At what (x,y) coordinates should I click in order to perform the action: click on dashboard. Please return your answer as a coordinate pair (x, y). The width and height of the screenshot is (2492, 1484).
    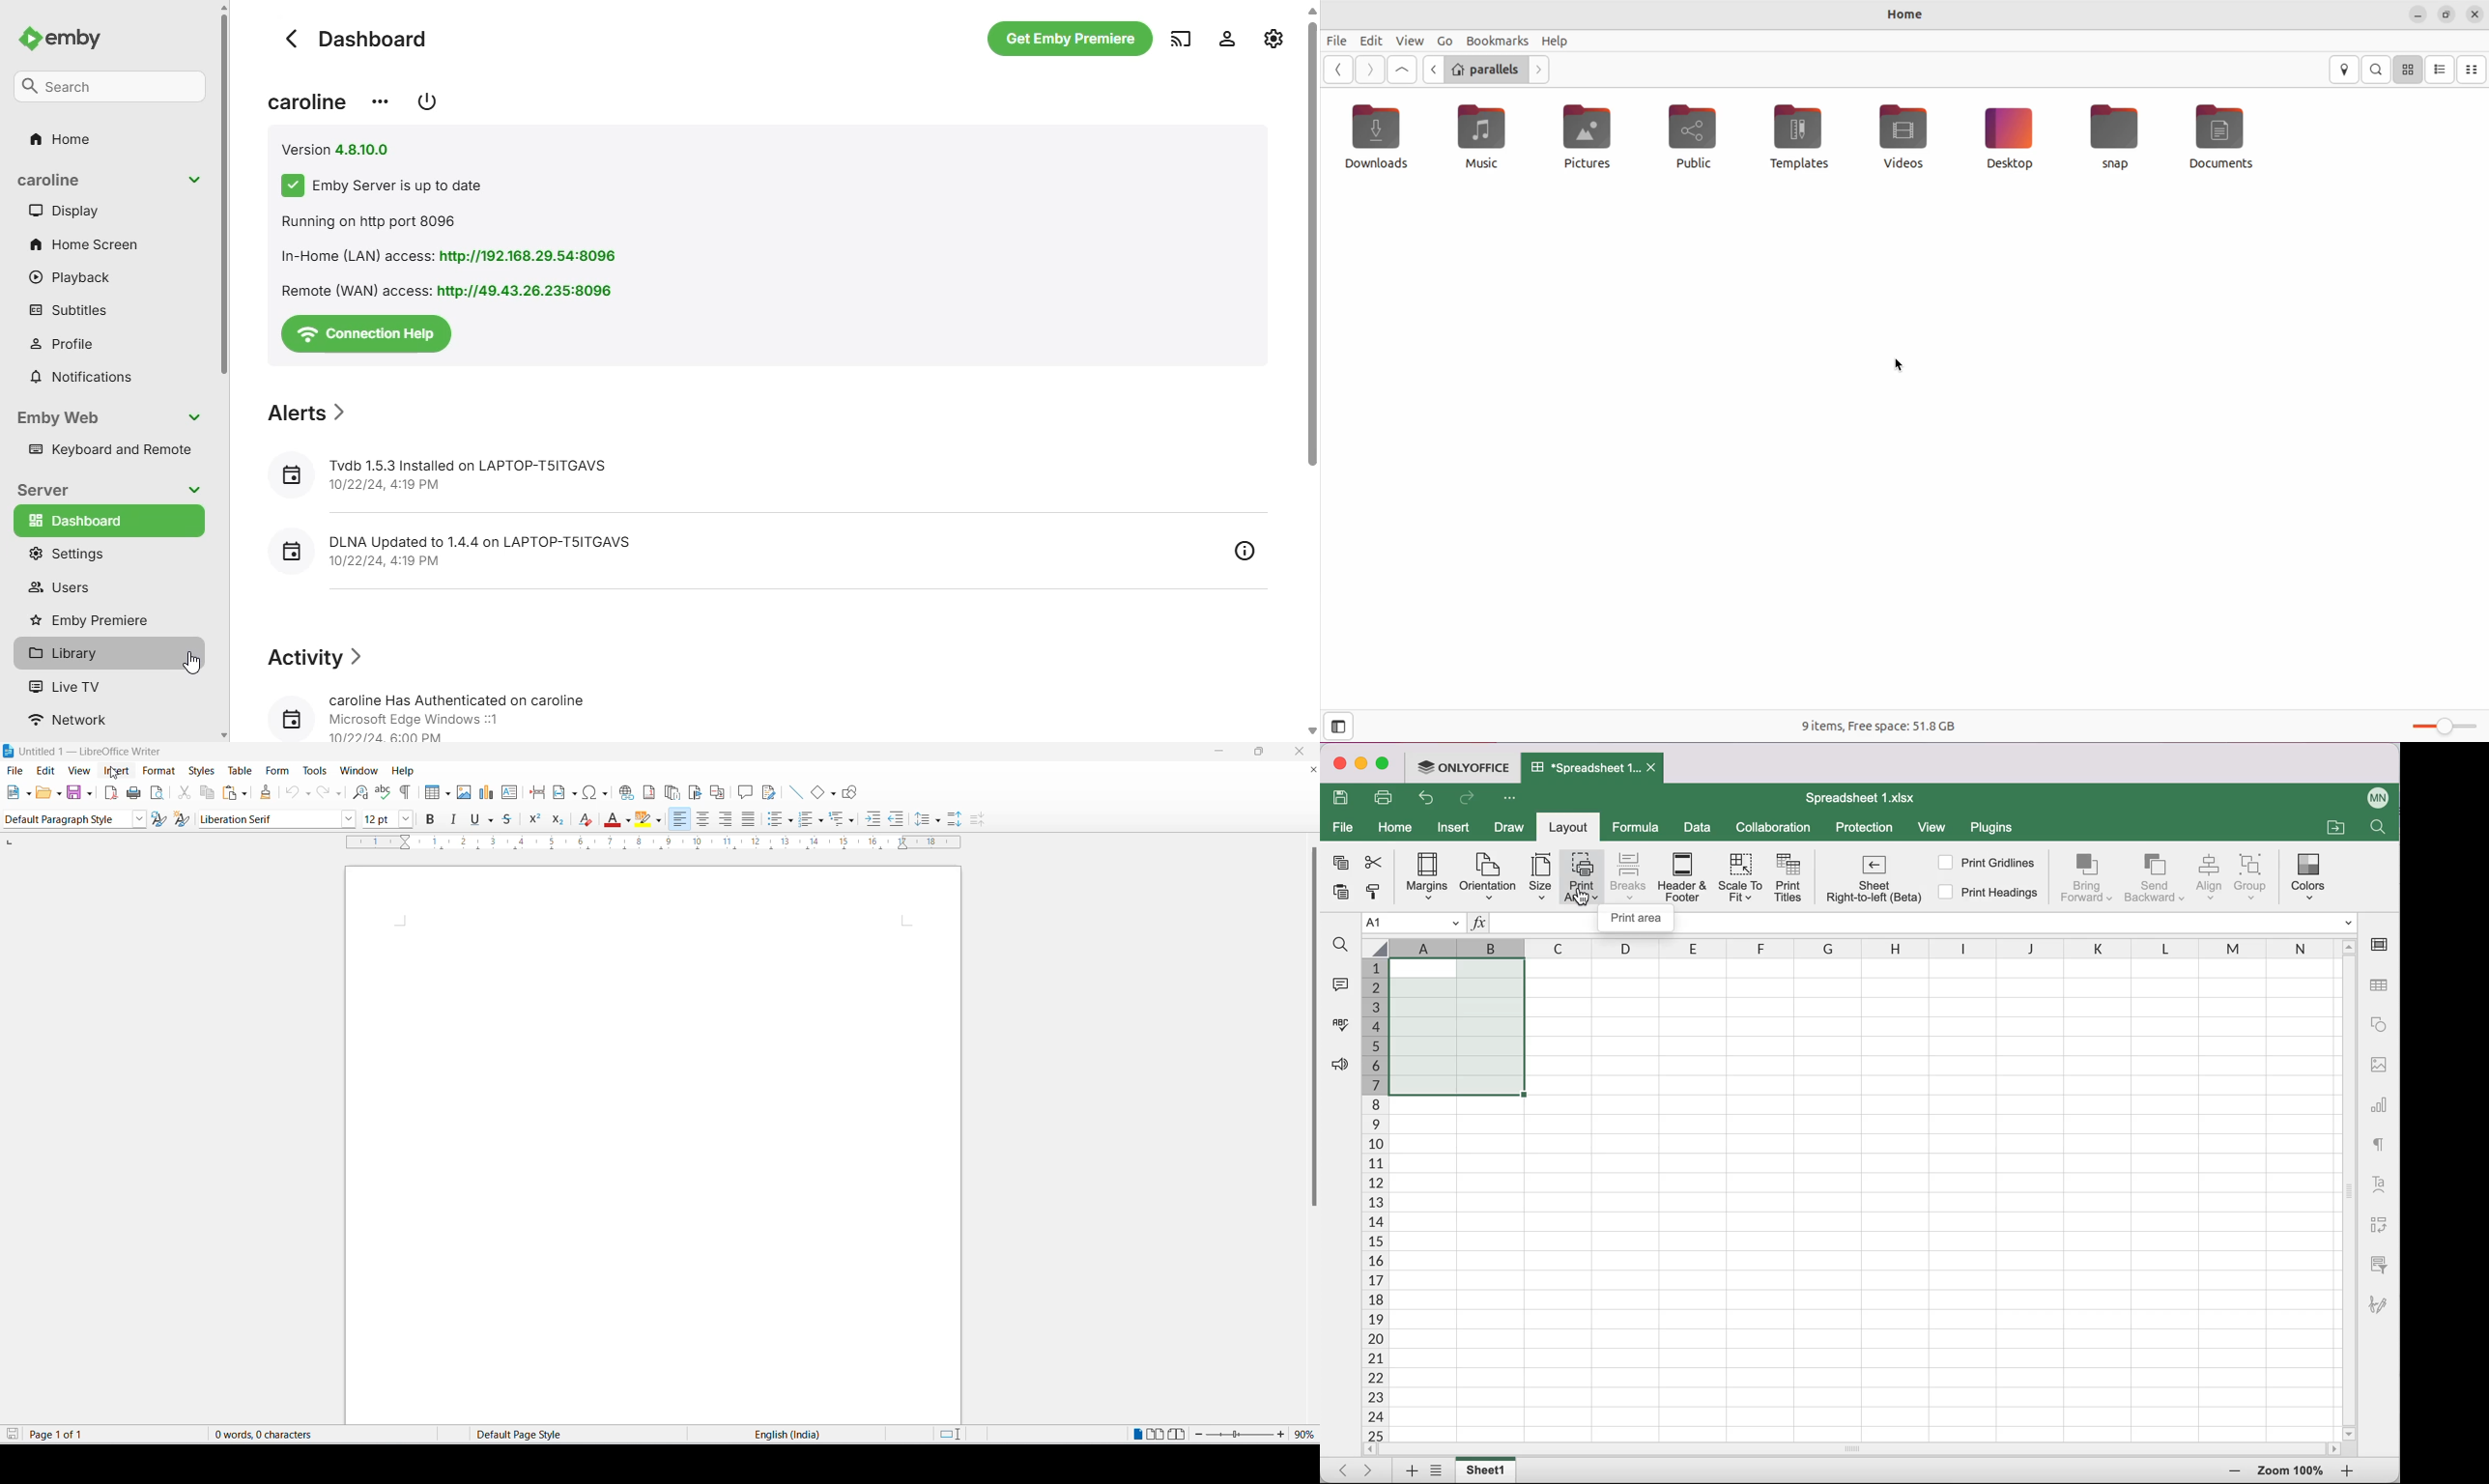
    Looking at the image, I should click on (108, 521).